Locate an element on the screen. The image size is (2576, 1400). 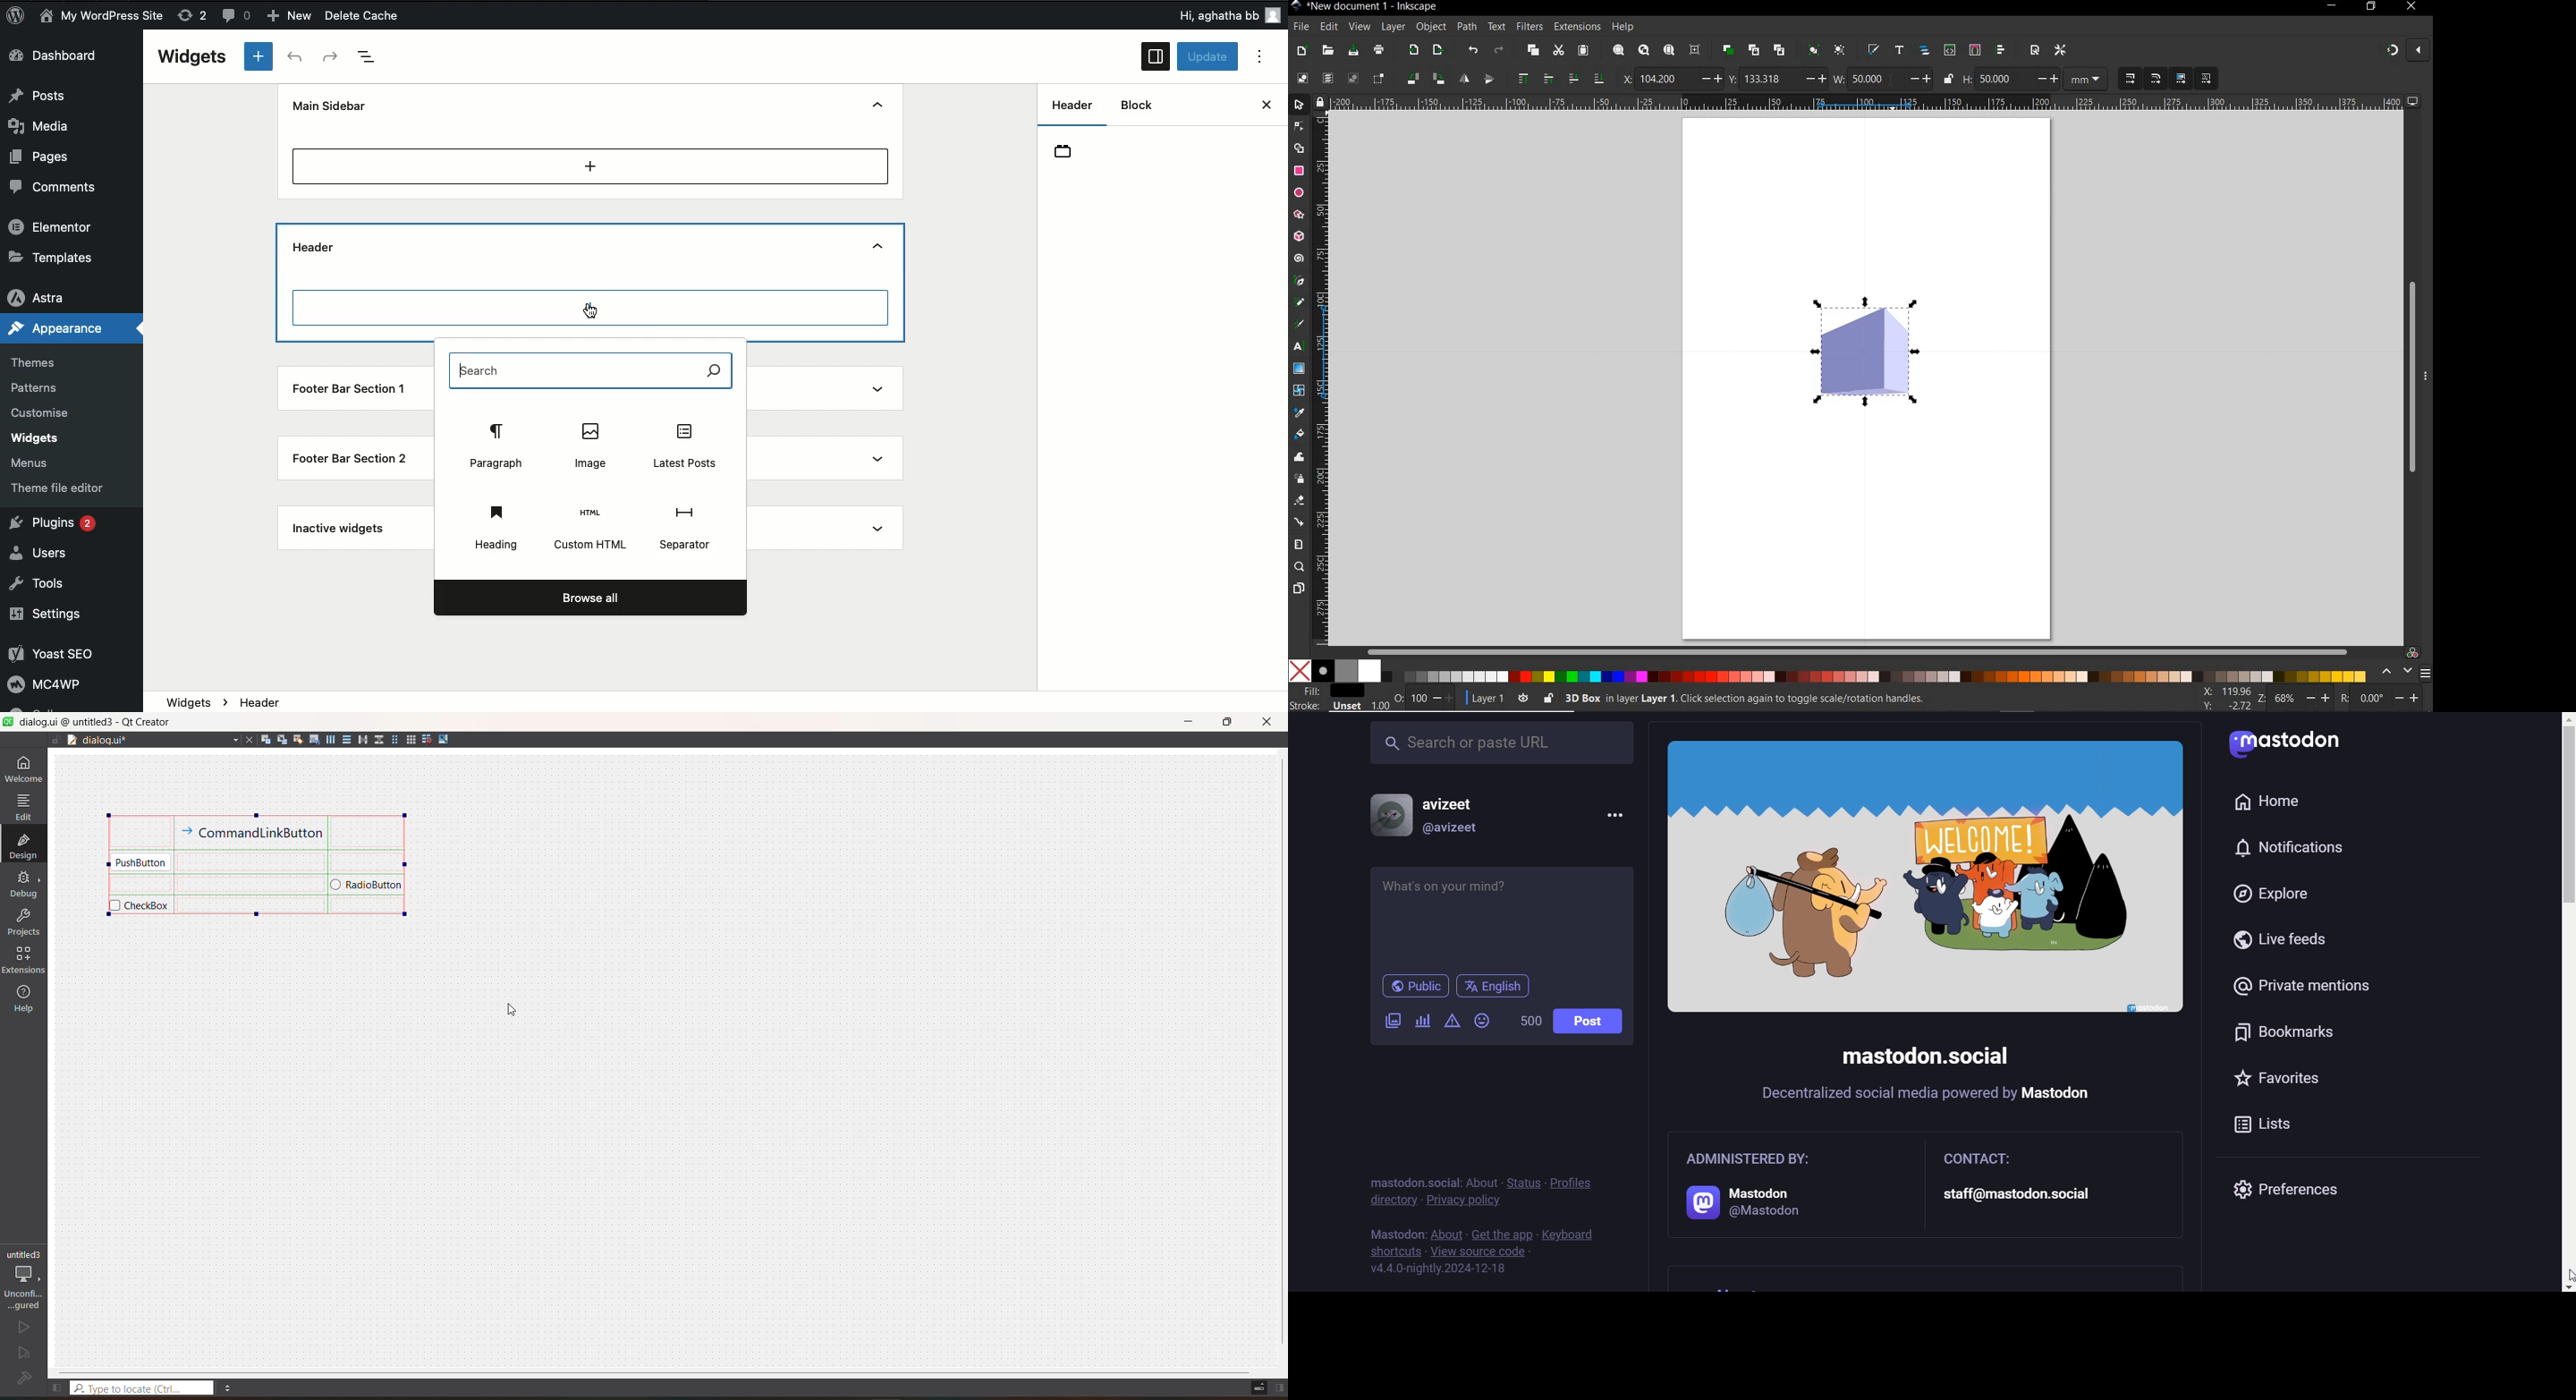
preferences is located at coordinates (2304, 1192).